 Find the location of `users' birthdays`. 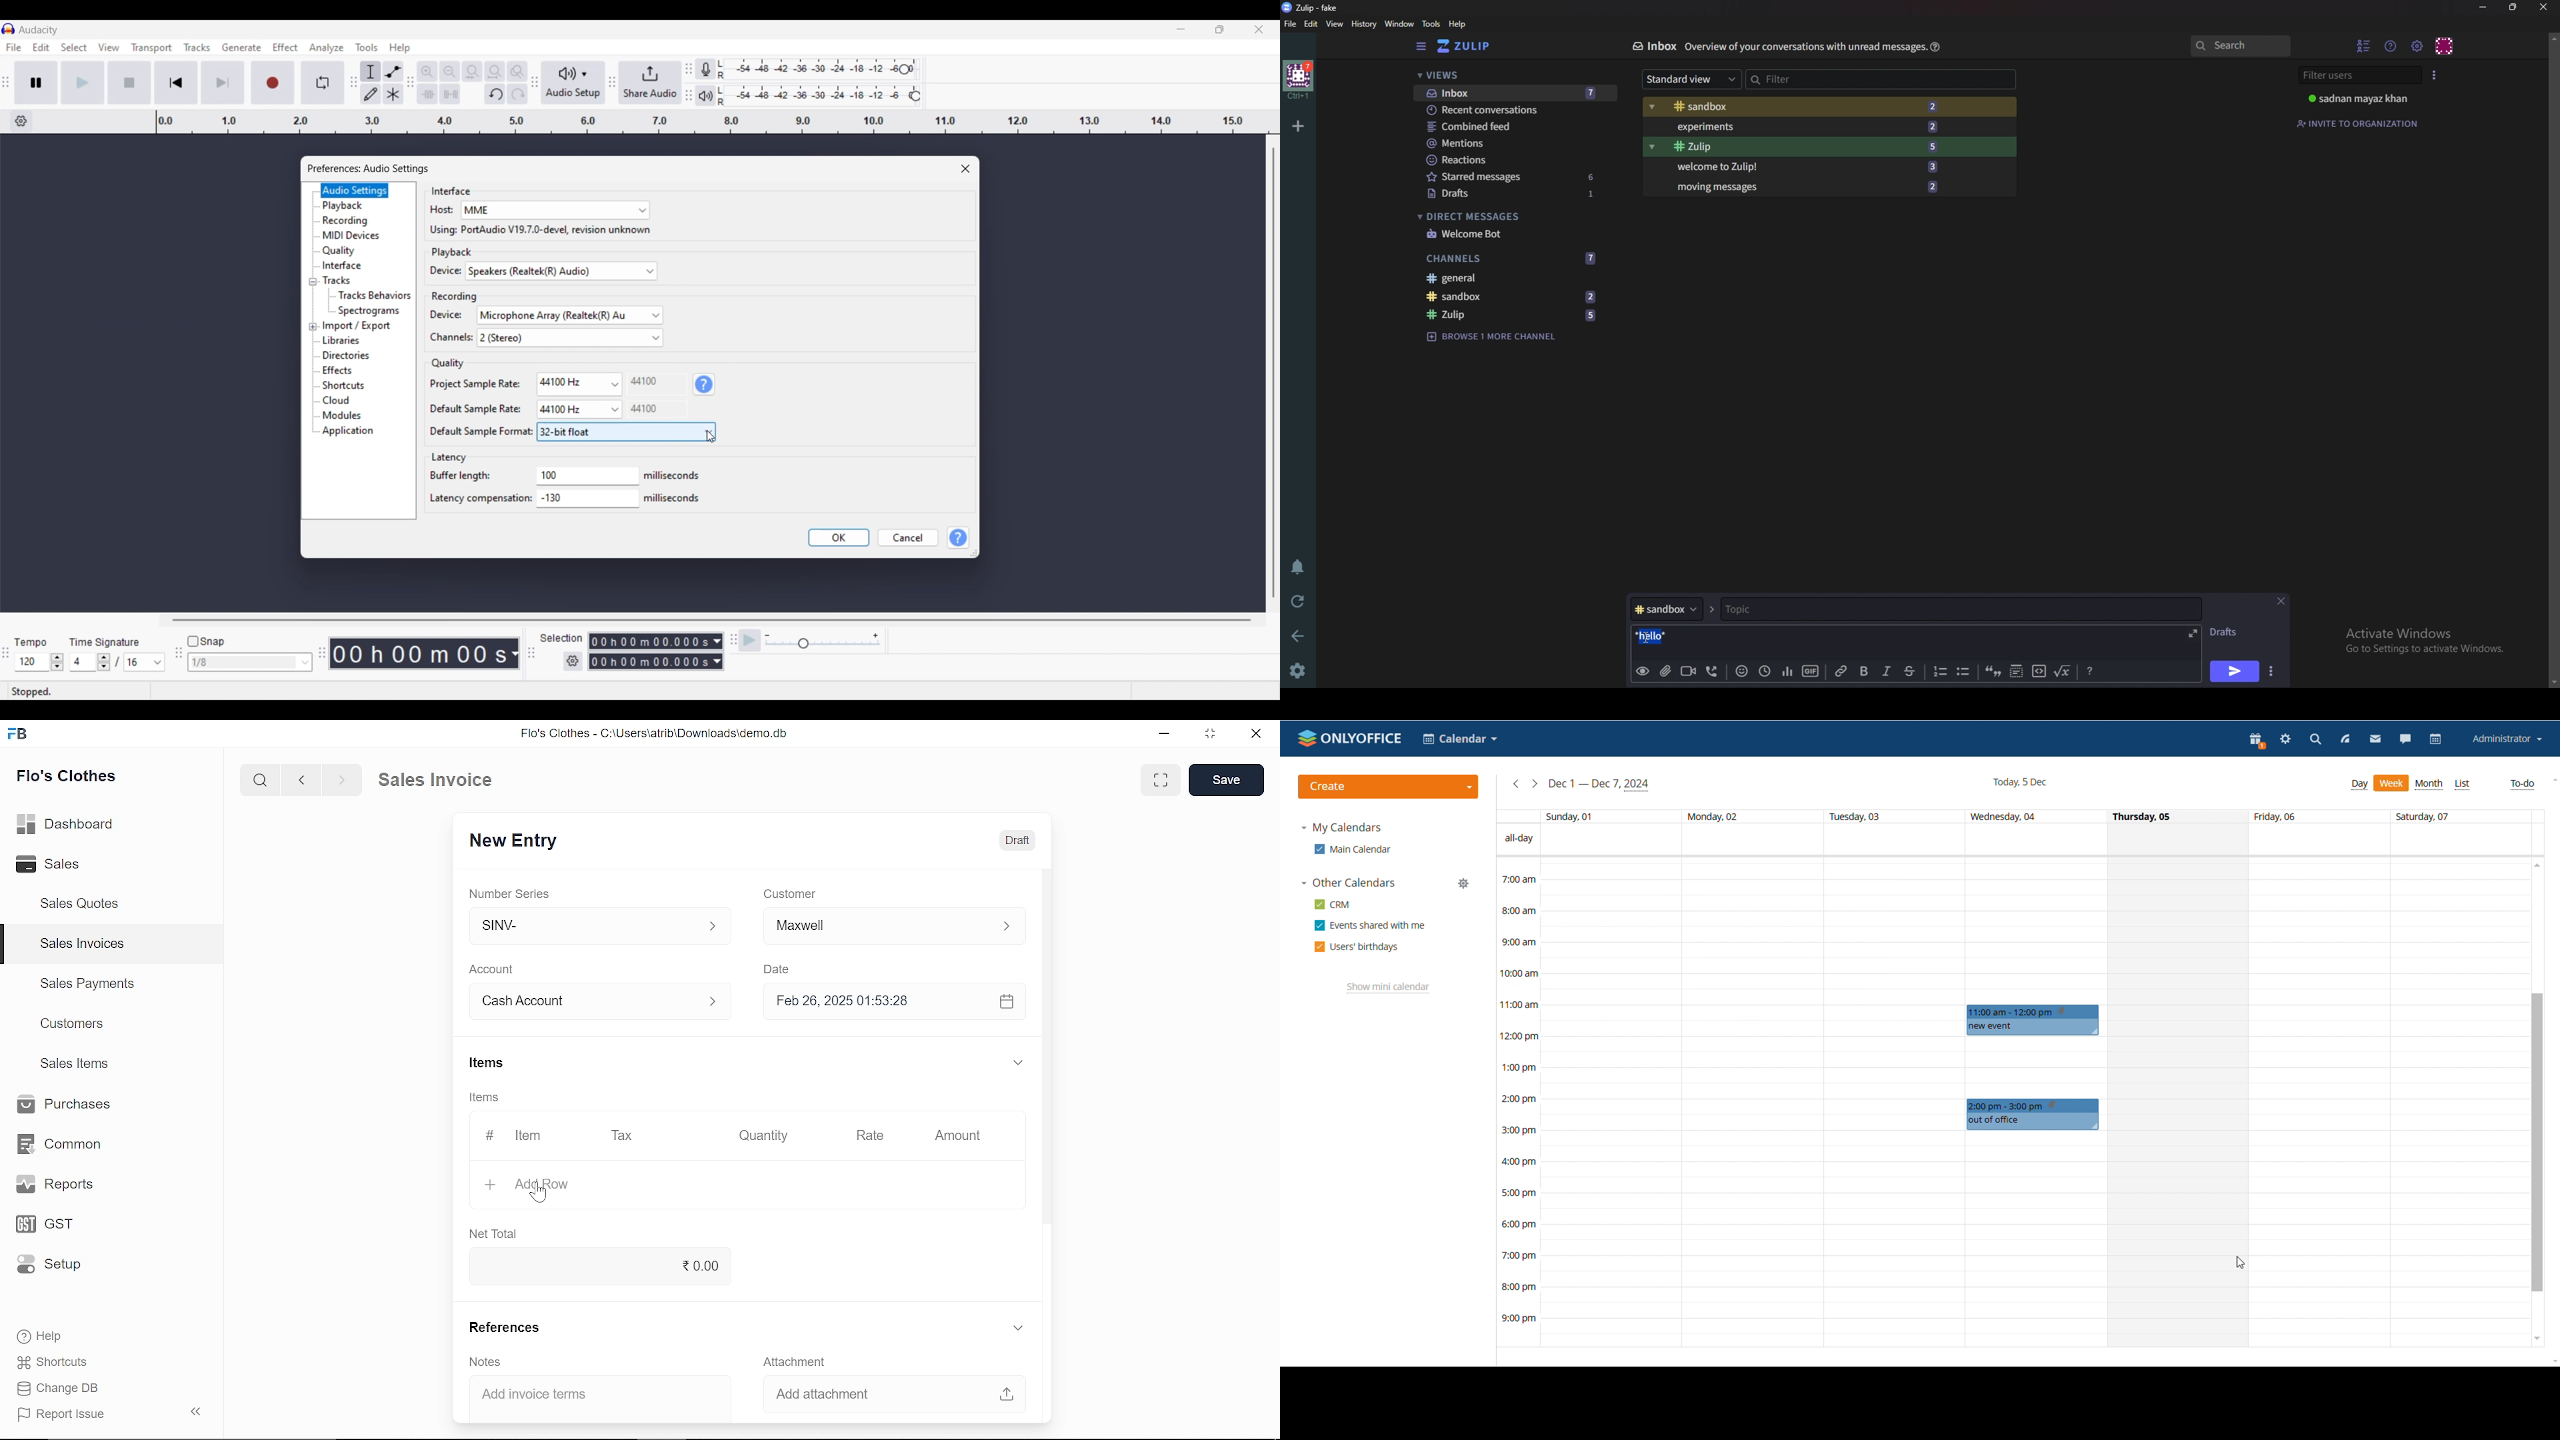

users' birthdays is located at coordinates (1356, 947).